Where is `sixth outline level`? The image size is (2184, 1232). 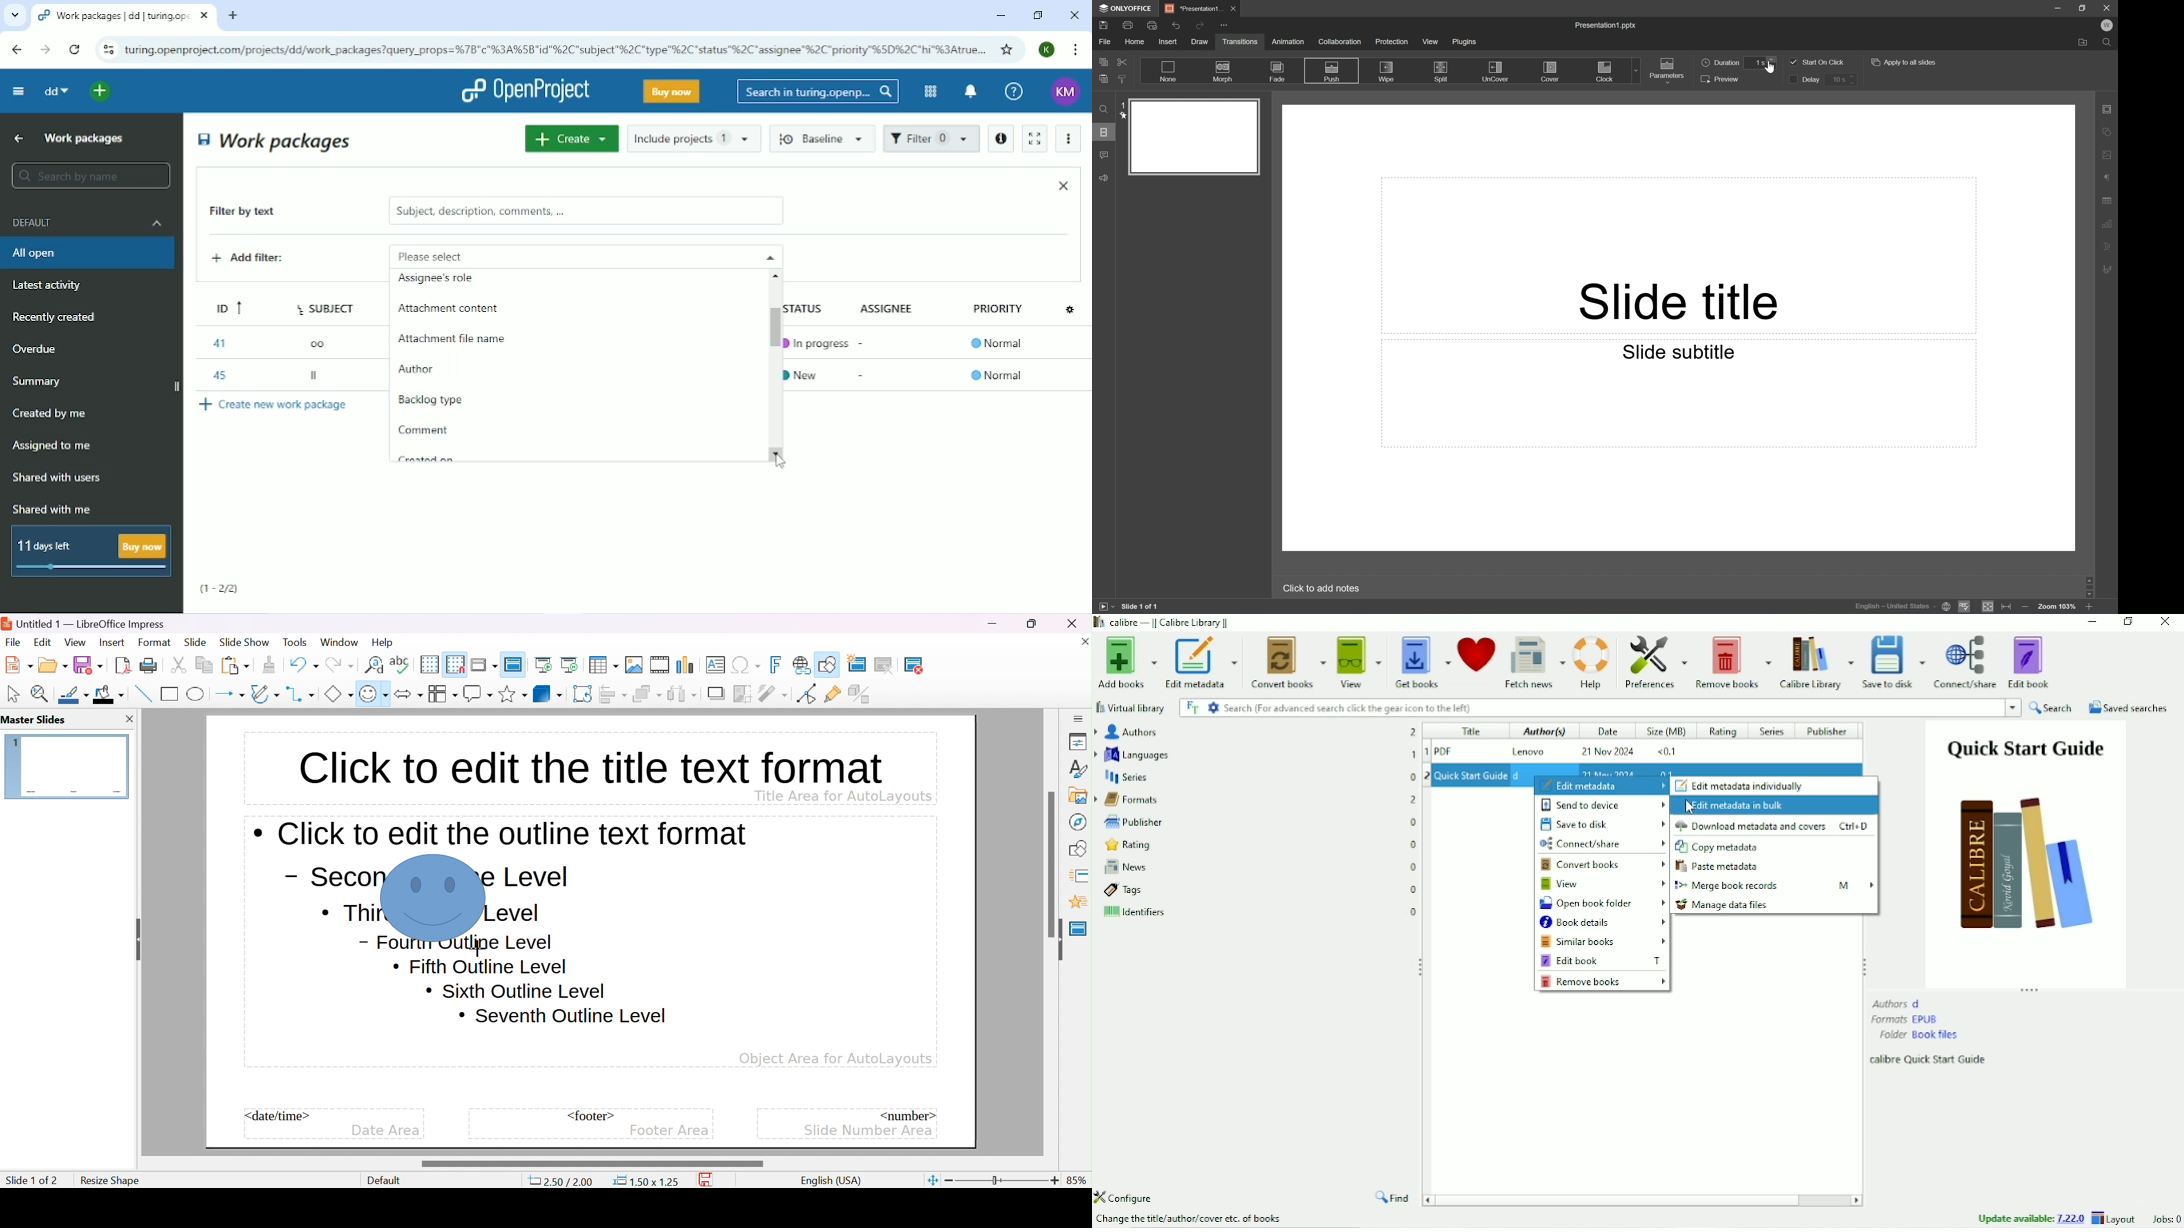 sixth outline level is located at coordinates (480, 967).